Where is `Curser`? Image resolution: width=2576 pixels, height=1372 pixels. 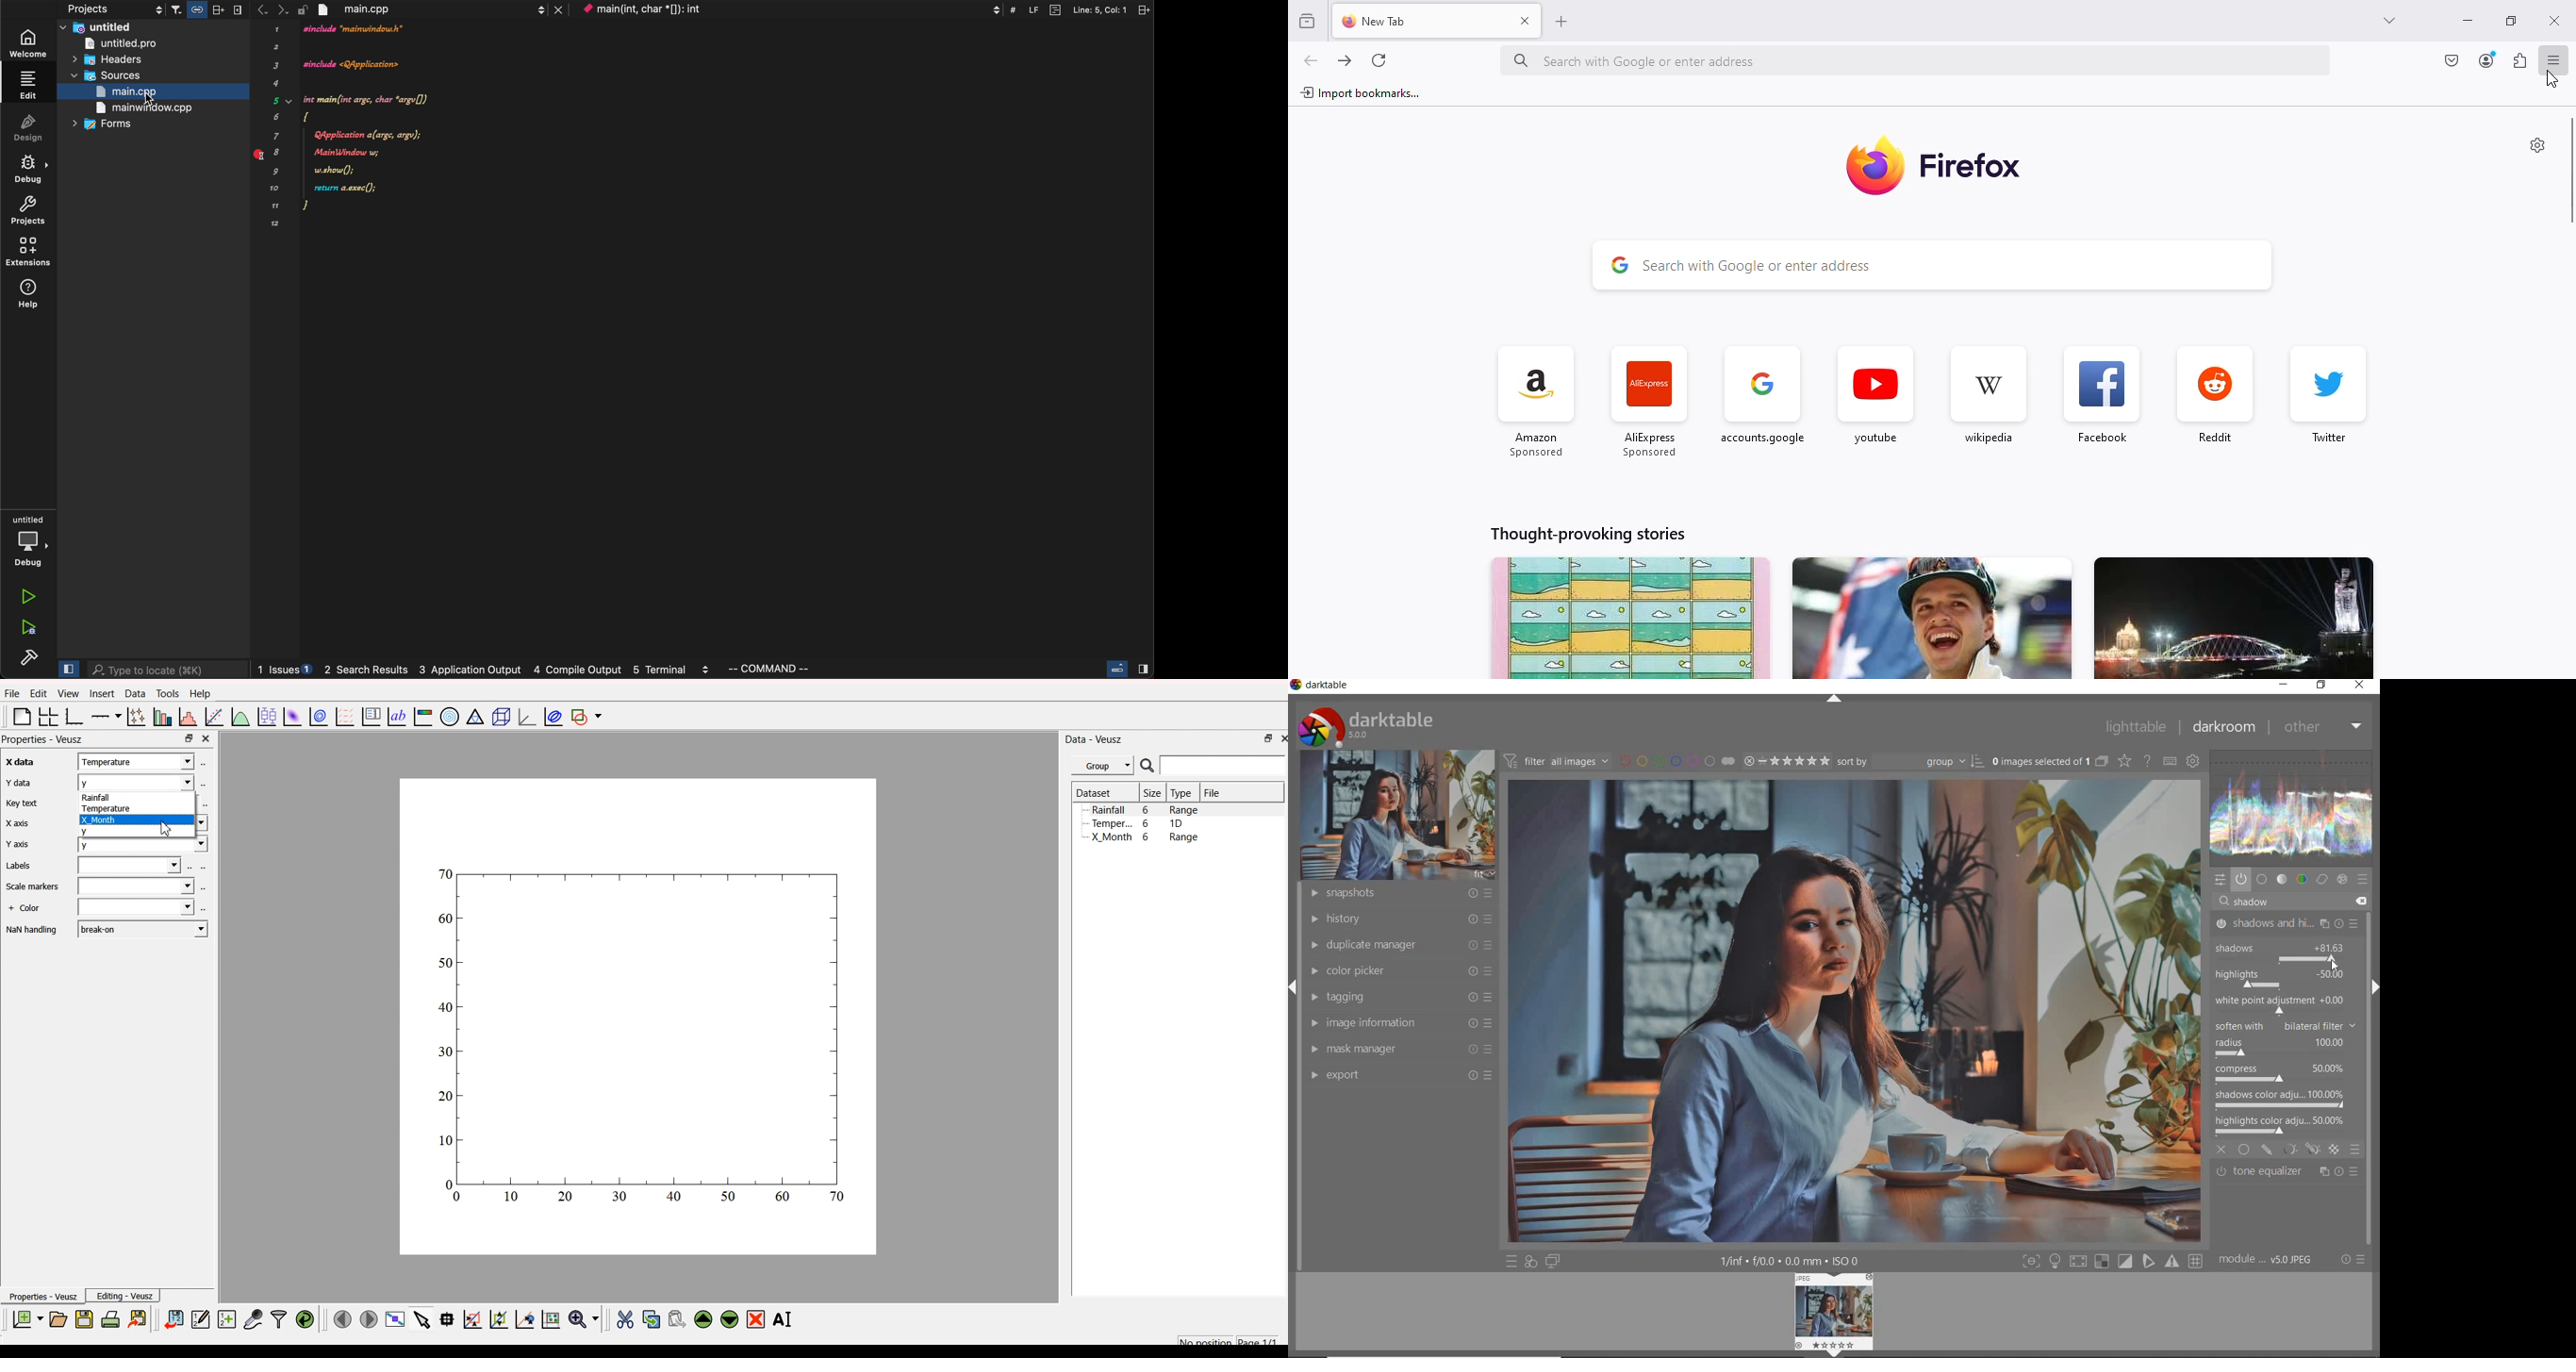 Curser is located at coordinates (148, 98).